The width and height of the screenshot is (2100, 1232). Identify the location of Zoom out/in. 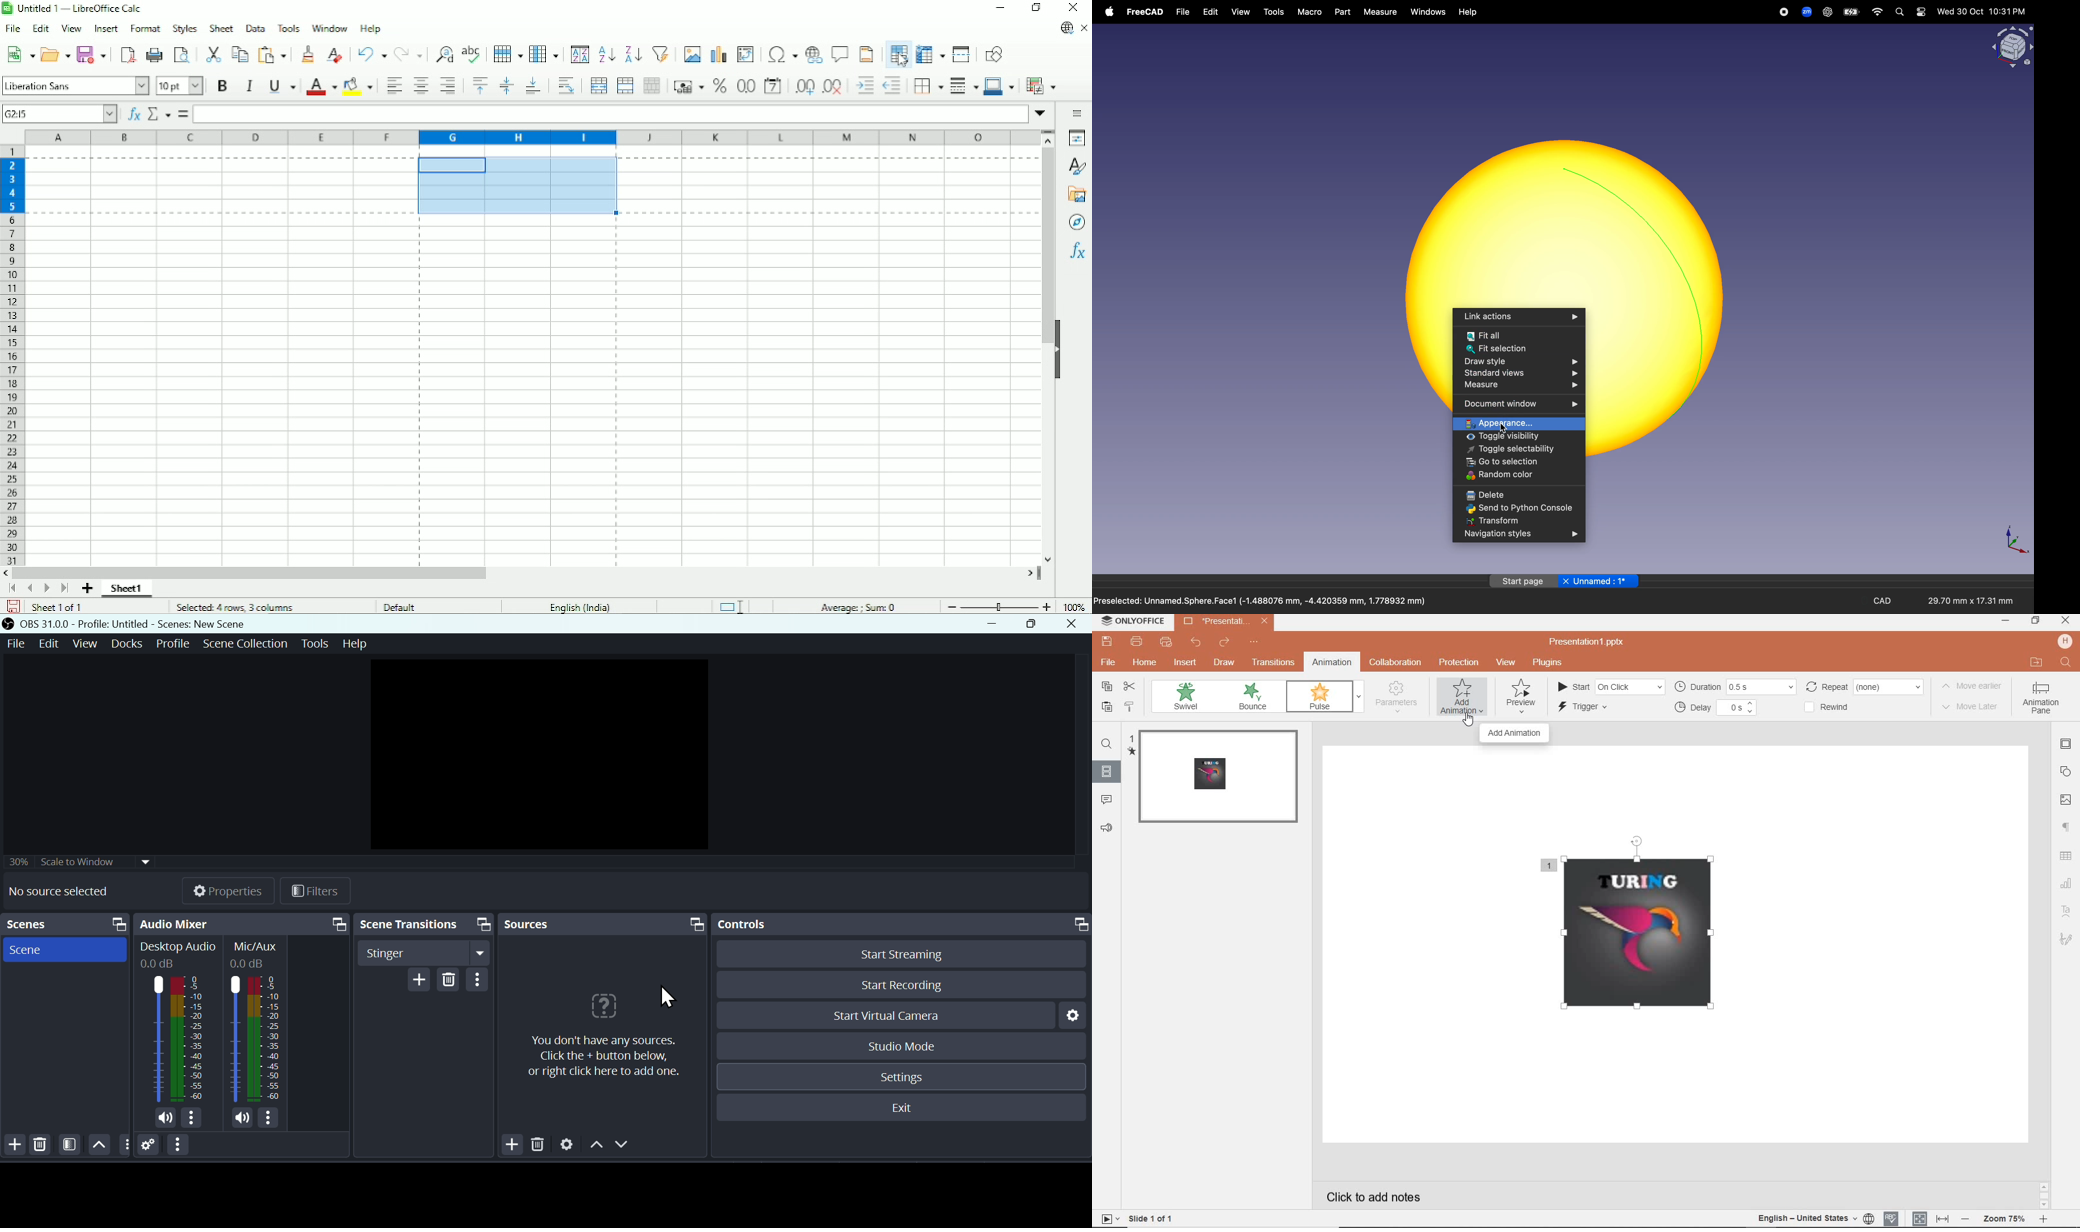
(1000, 606).